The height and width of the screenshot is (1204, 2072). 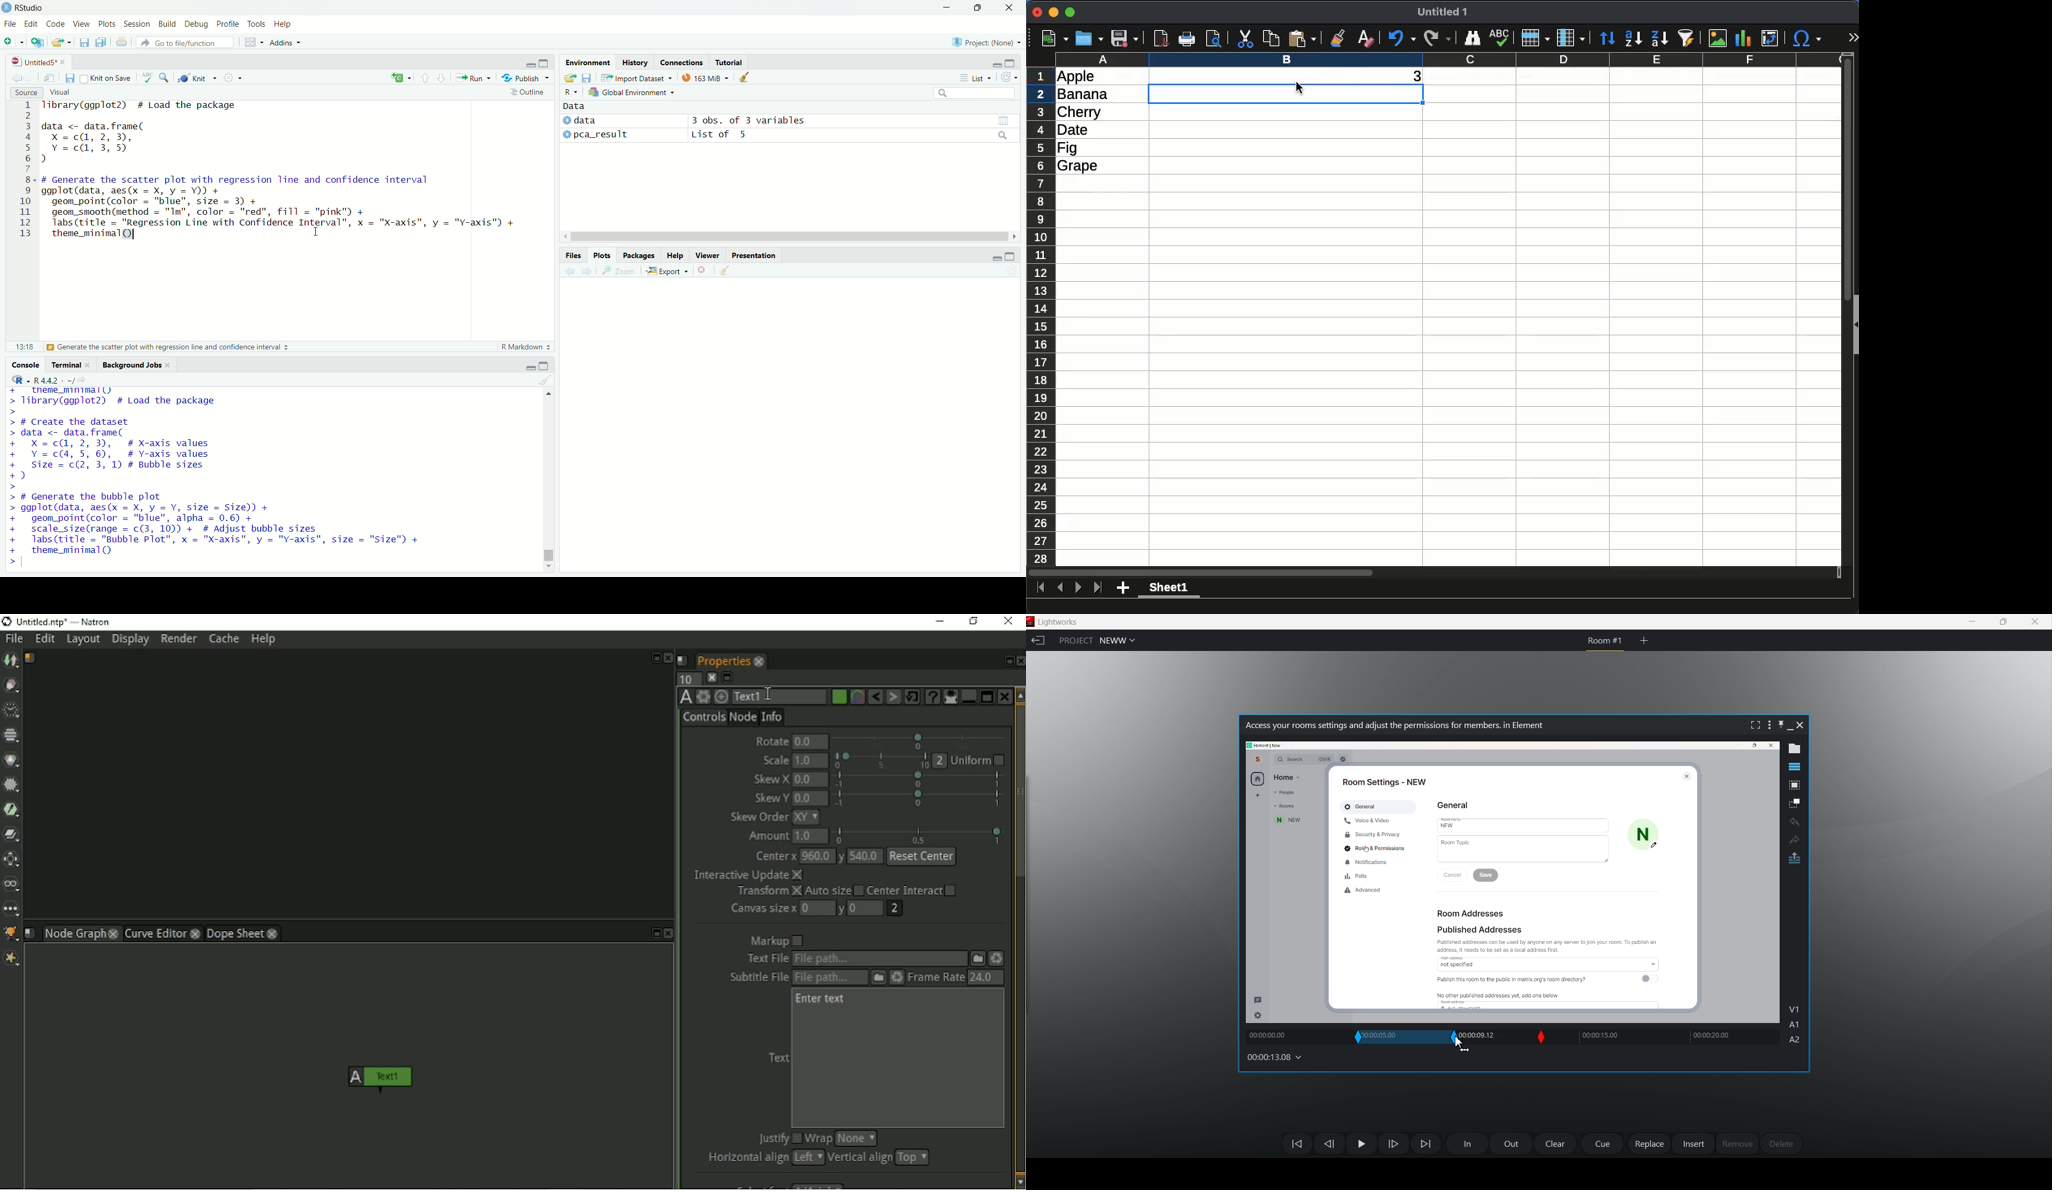 I want to click on Refresh the list of objects in the environment, so click(x=1008, y=77).